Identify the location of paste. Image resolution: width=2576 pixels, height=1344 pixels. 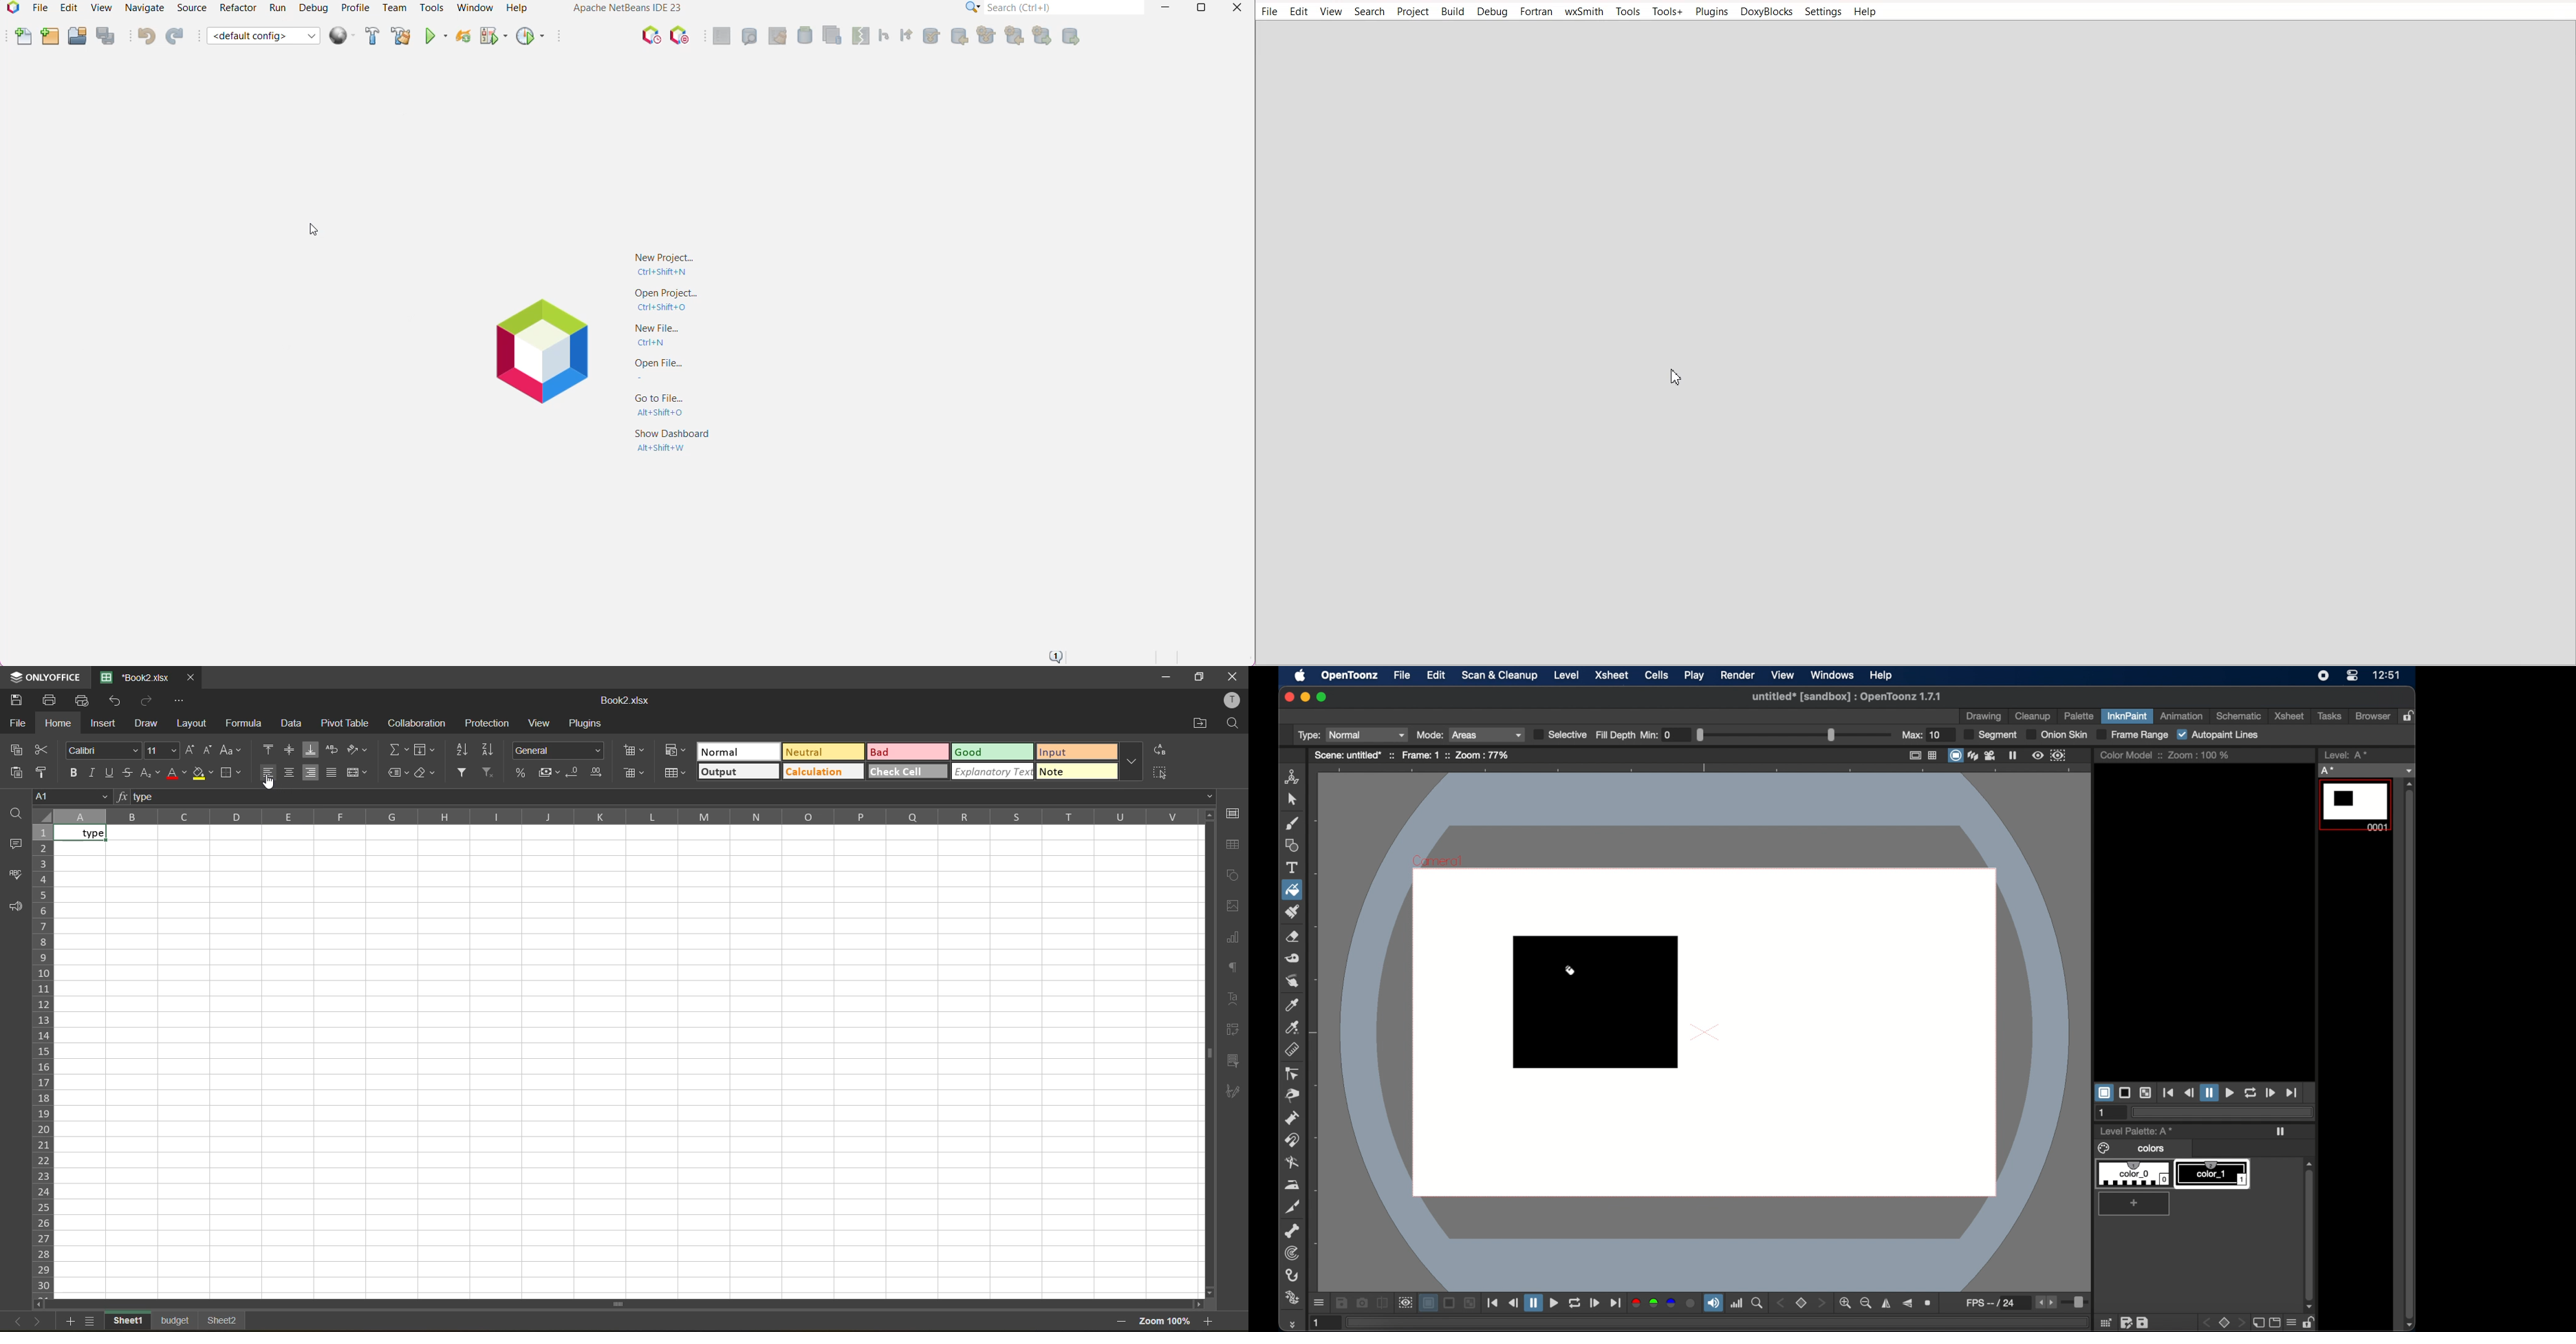
(14, 773).